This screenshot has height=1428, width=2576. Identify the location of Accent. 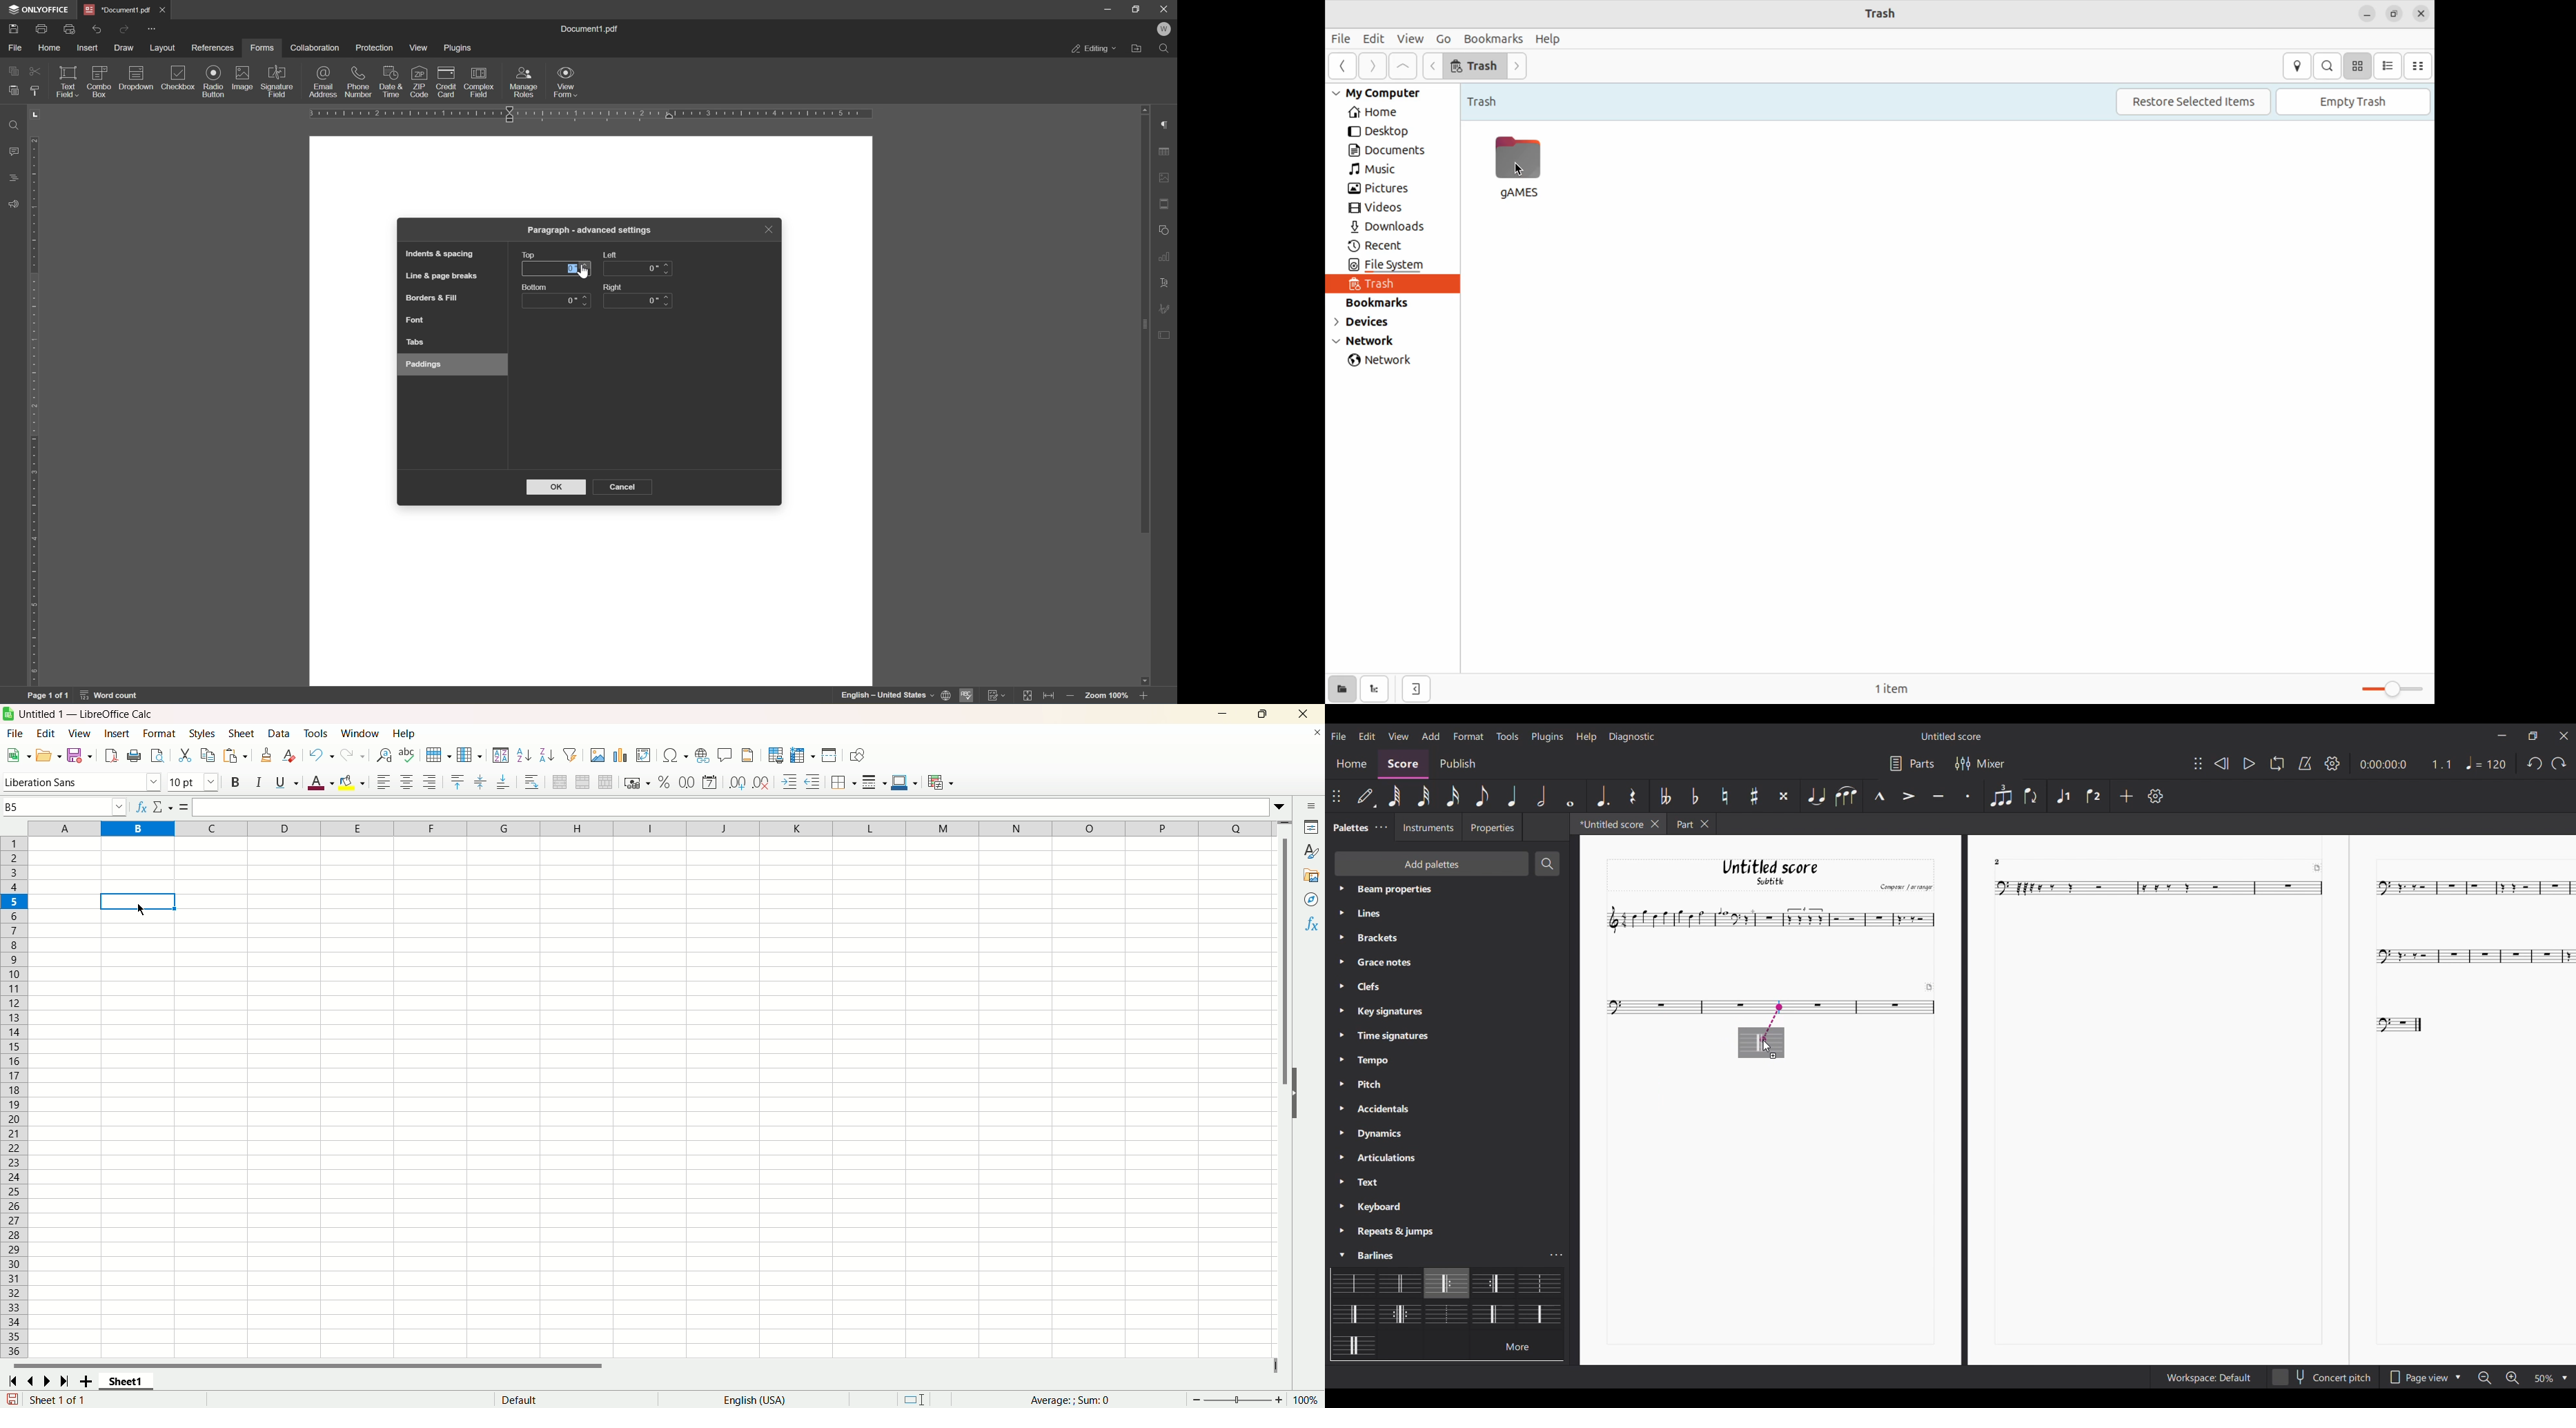
(1910, 796).